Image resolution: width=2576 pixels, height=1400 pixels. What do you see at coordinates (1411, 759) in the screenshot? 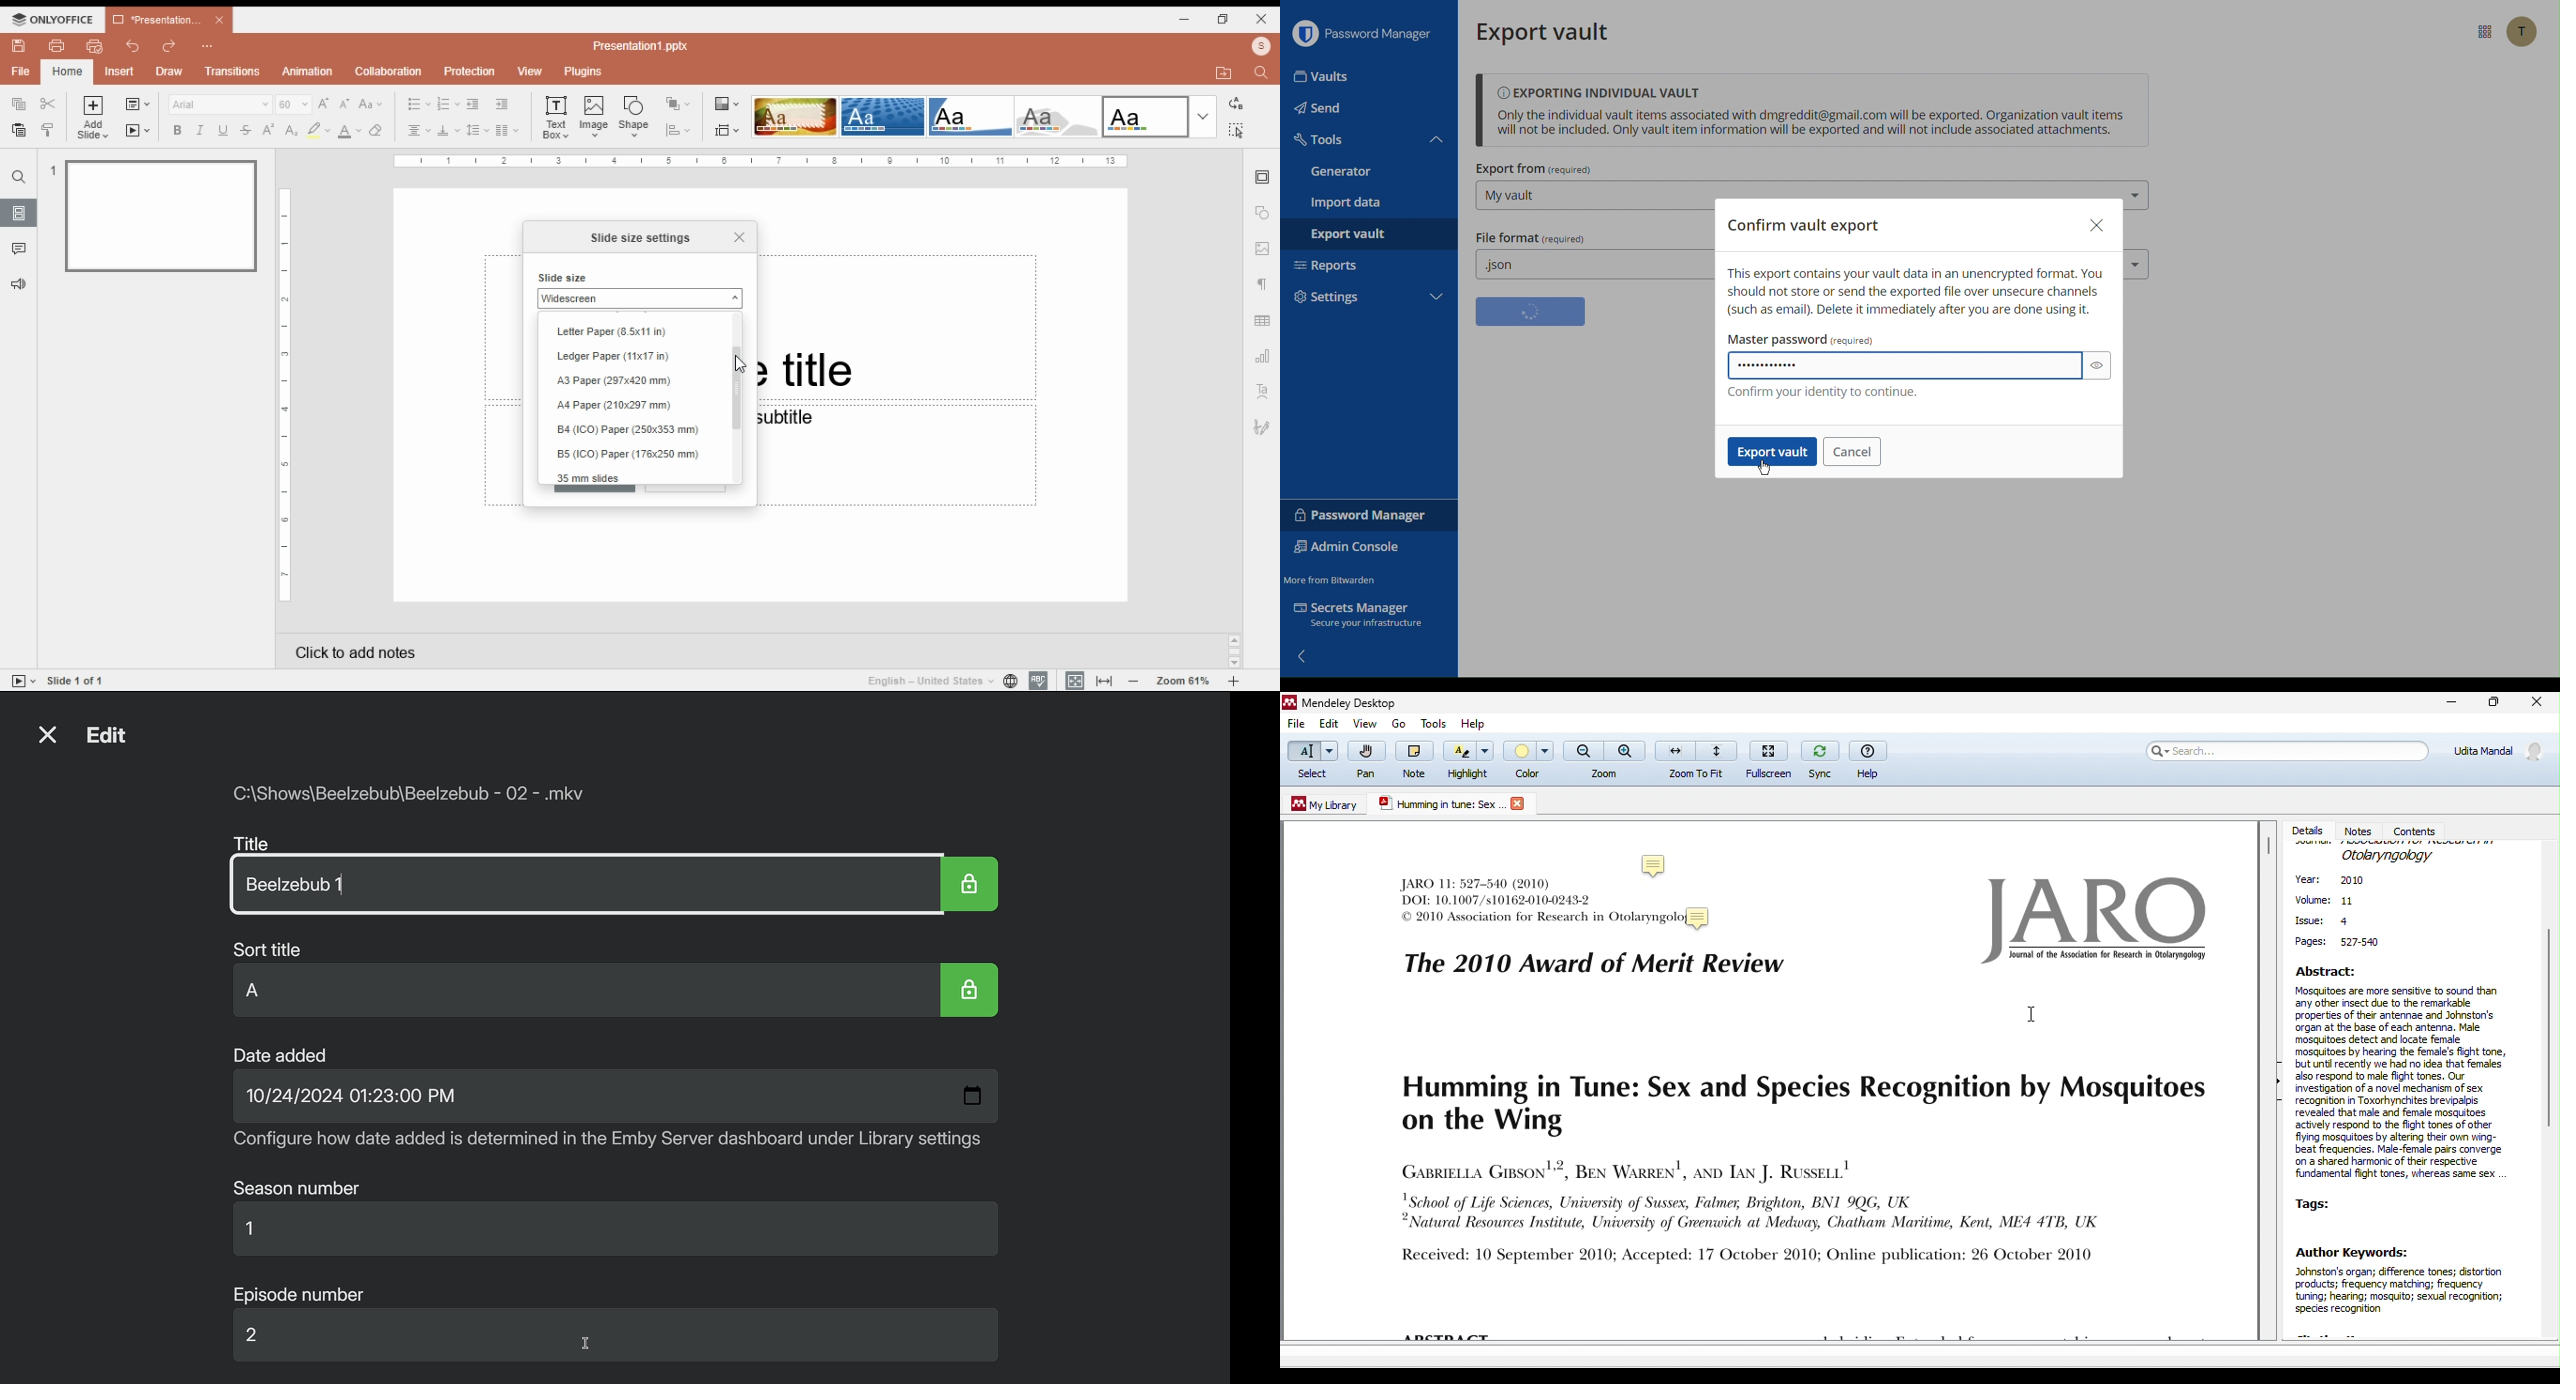
I see `note` at bounding box center [1411, 759].